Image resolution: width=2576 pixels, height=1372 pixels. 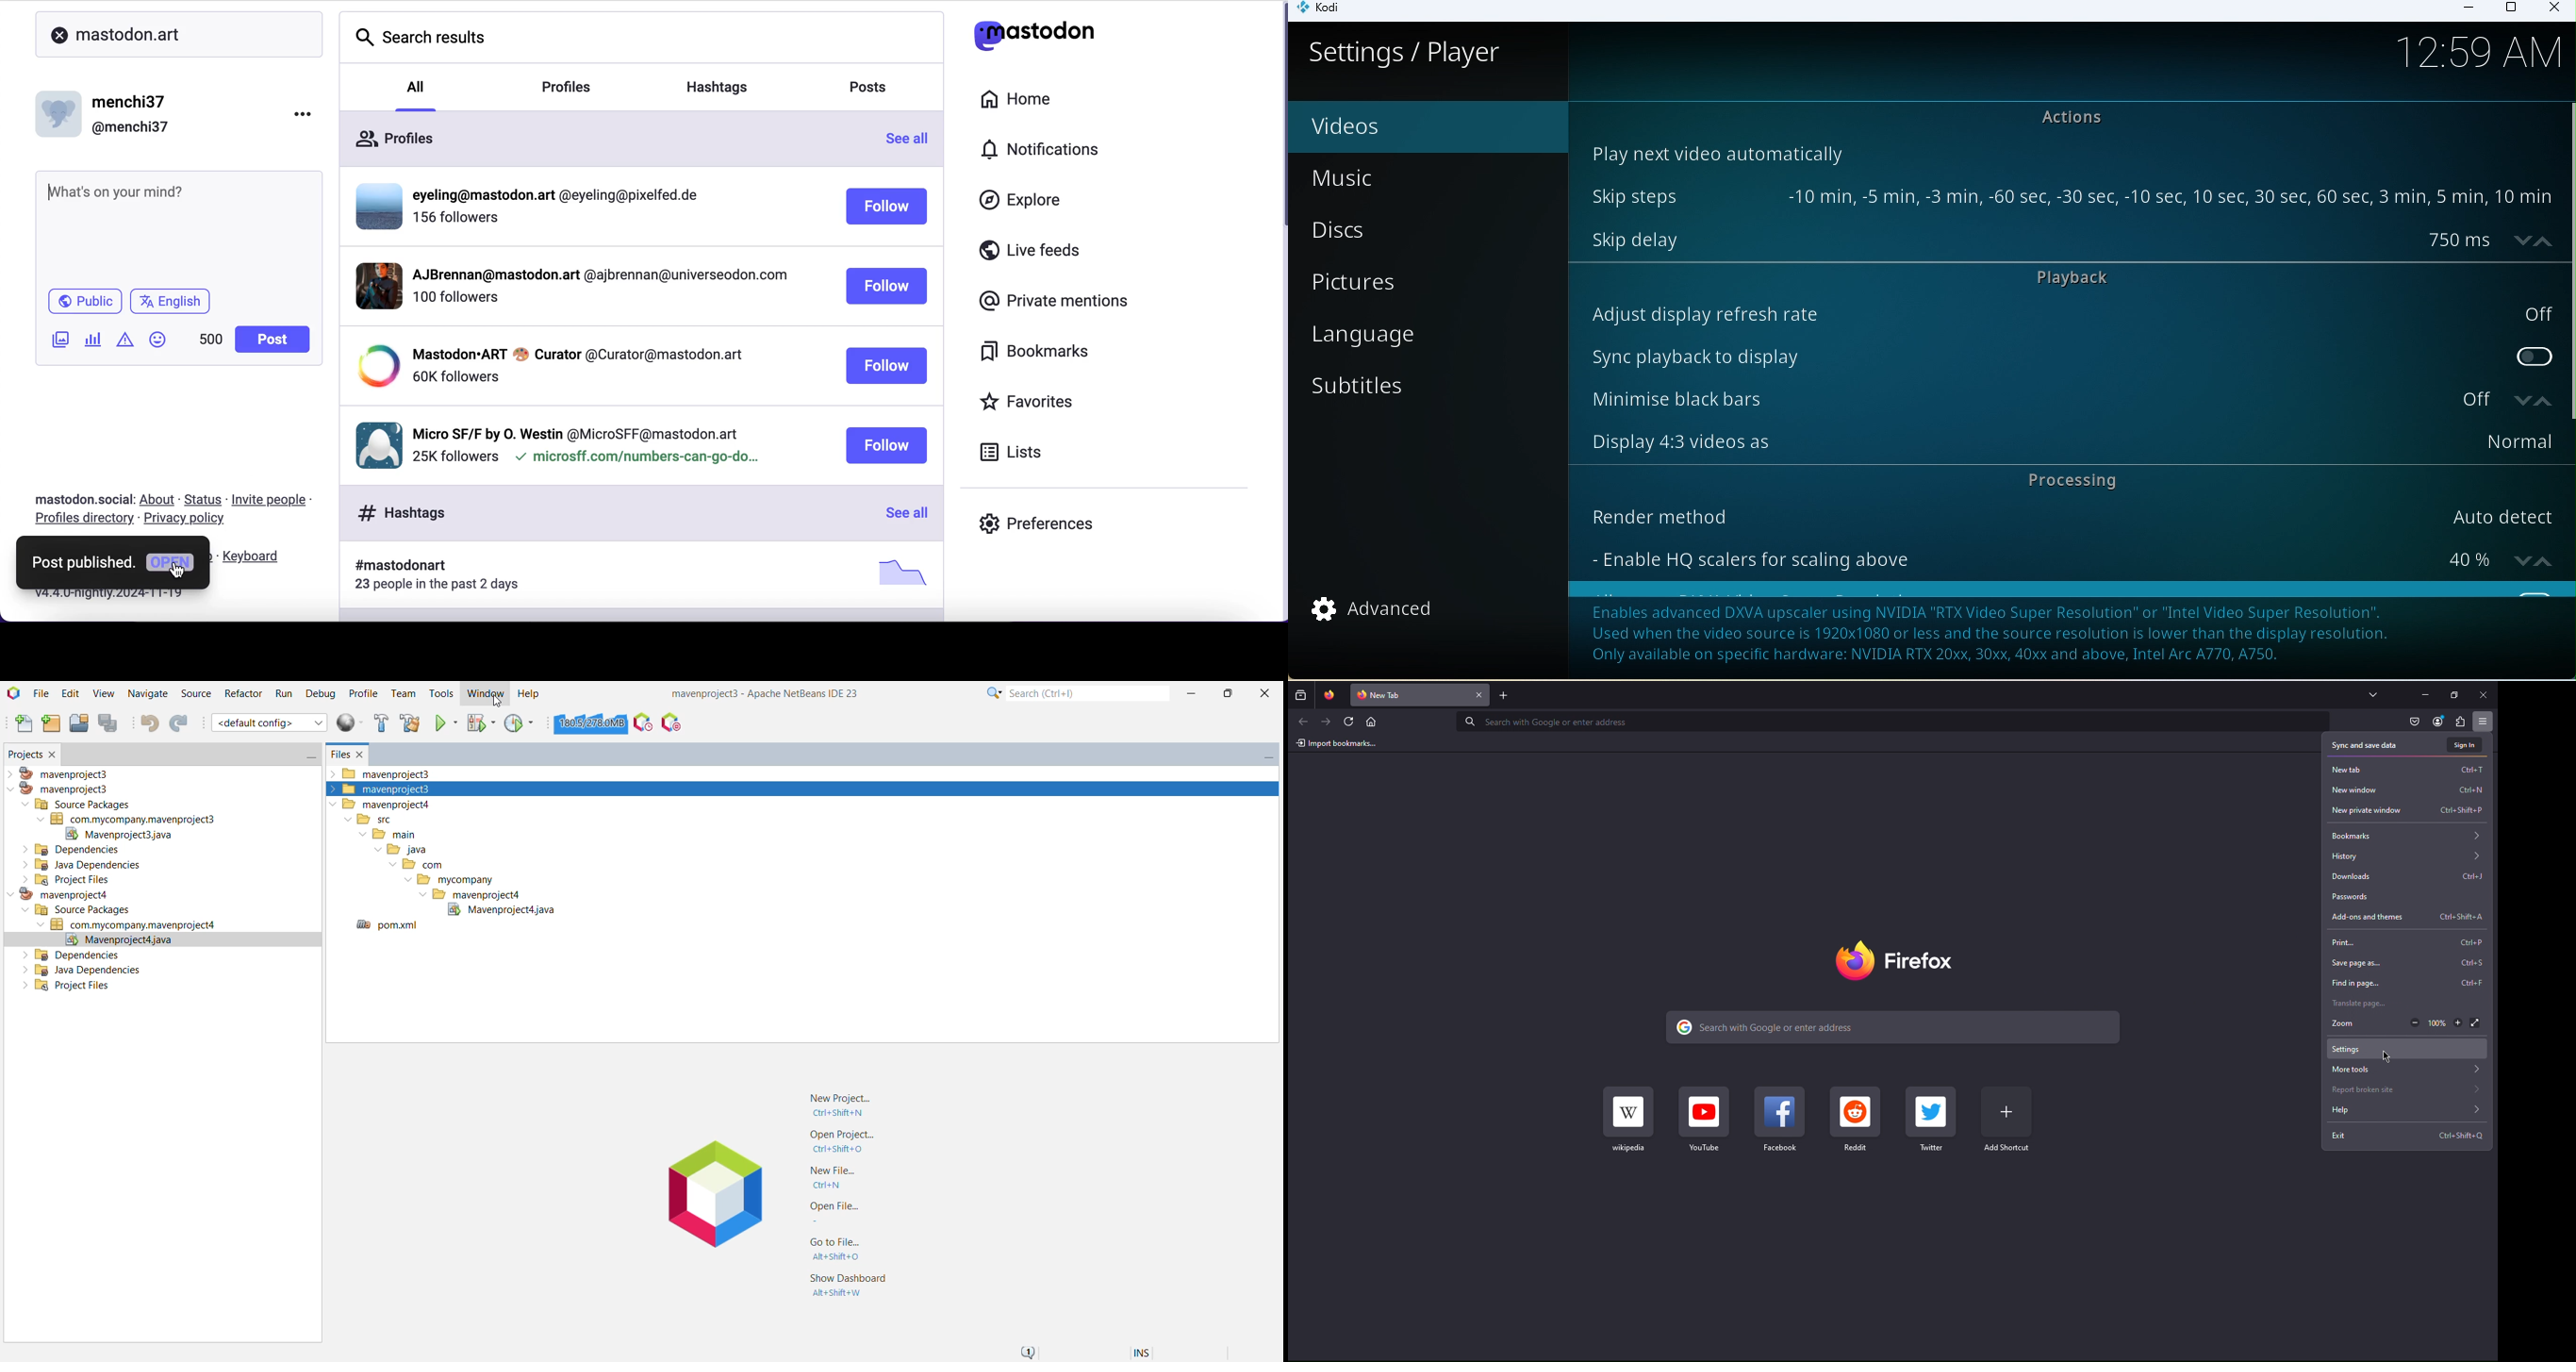 What do you see at coordinates (2416, 723) in the screenshot?
I see `Pocket` at bounding box center [2416, 723].